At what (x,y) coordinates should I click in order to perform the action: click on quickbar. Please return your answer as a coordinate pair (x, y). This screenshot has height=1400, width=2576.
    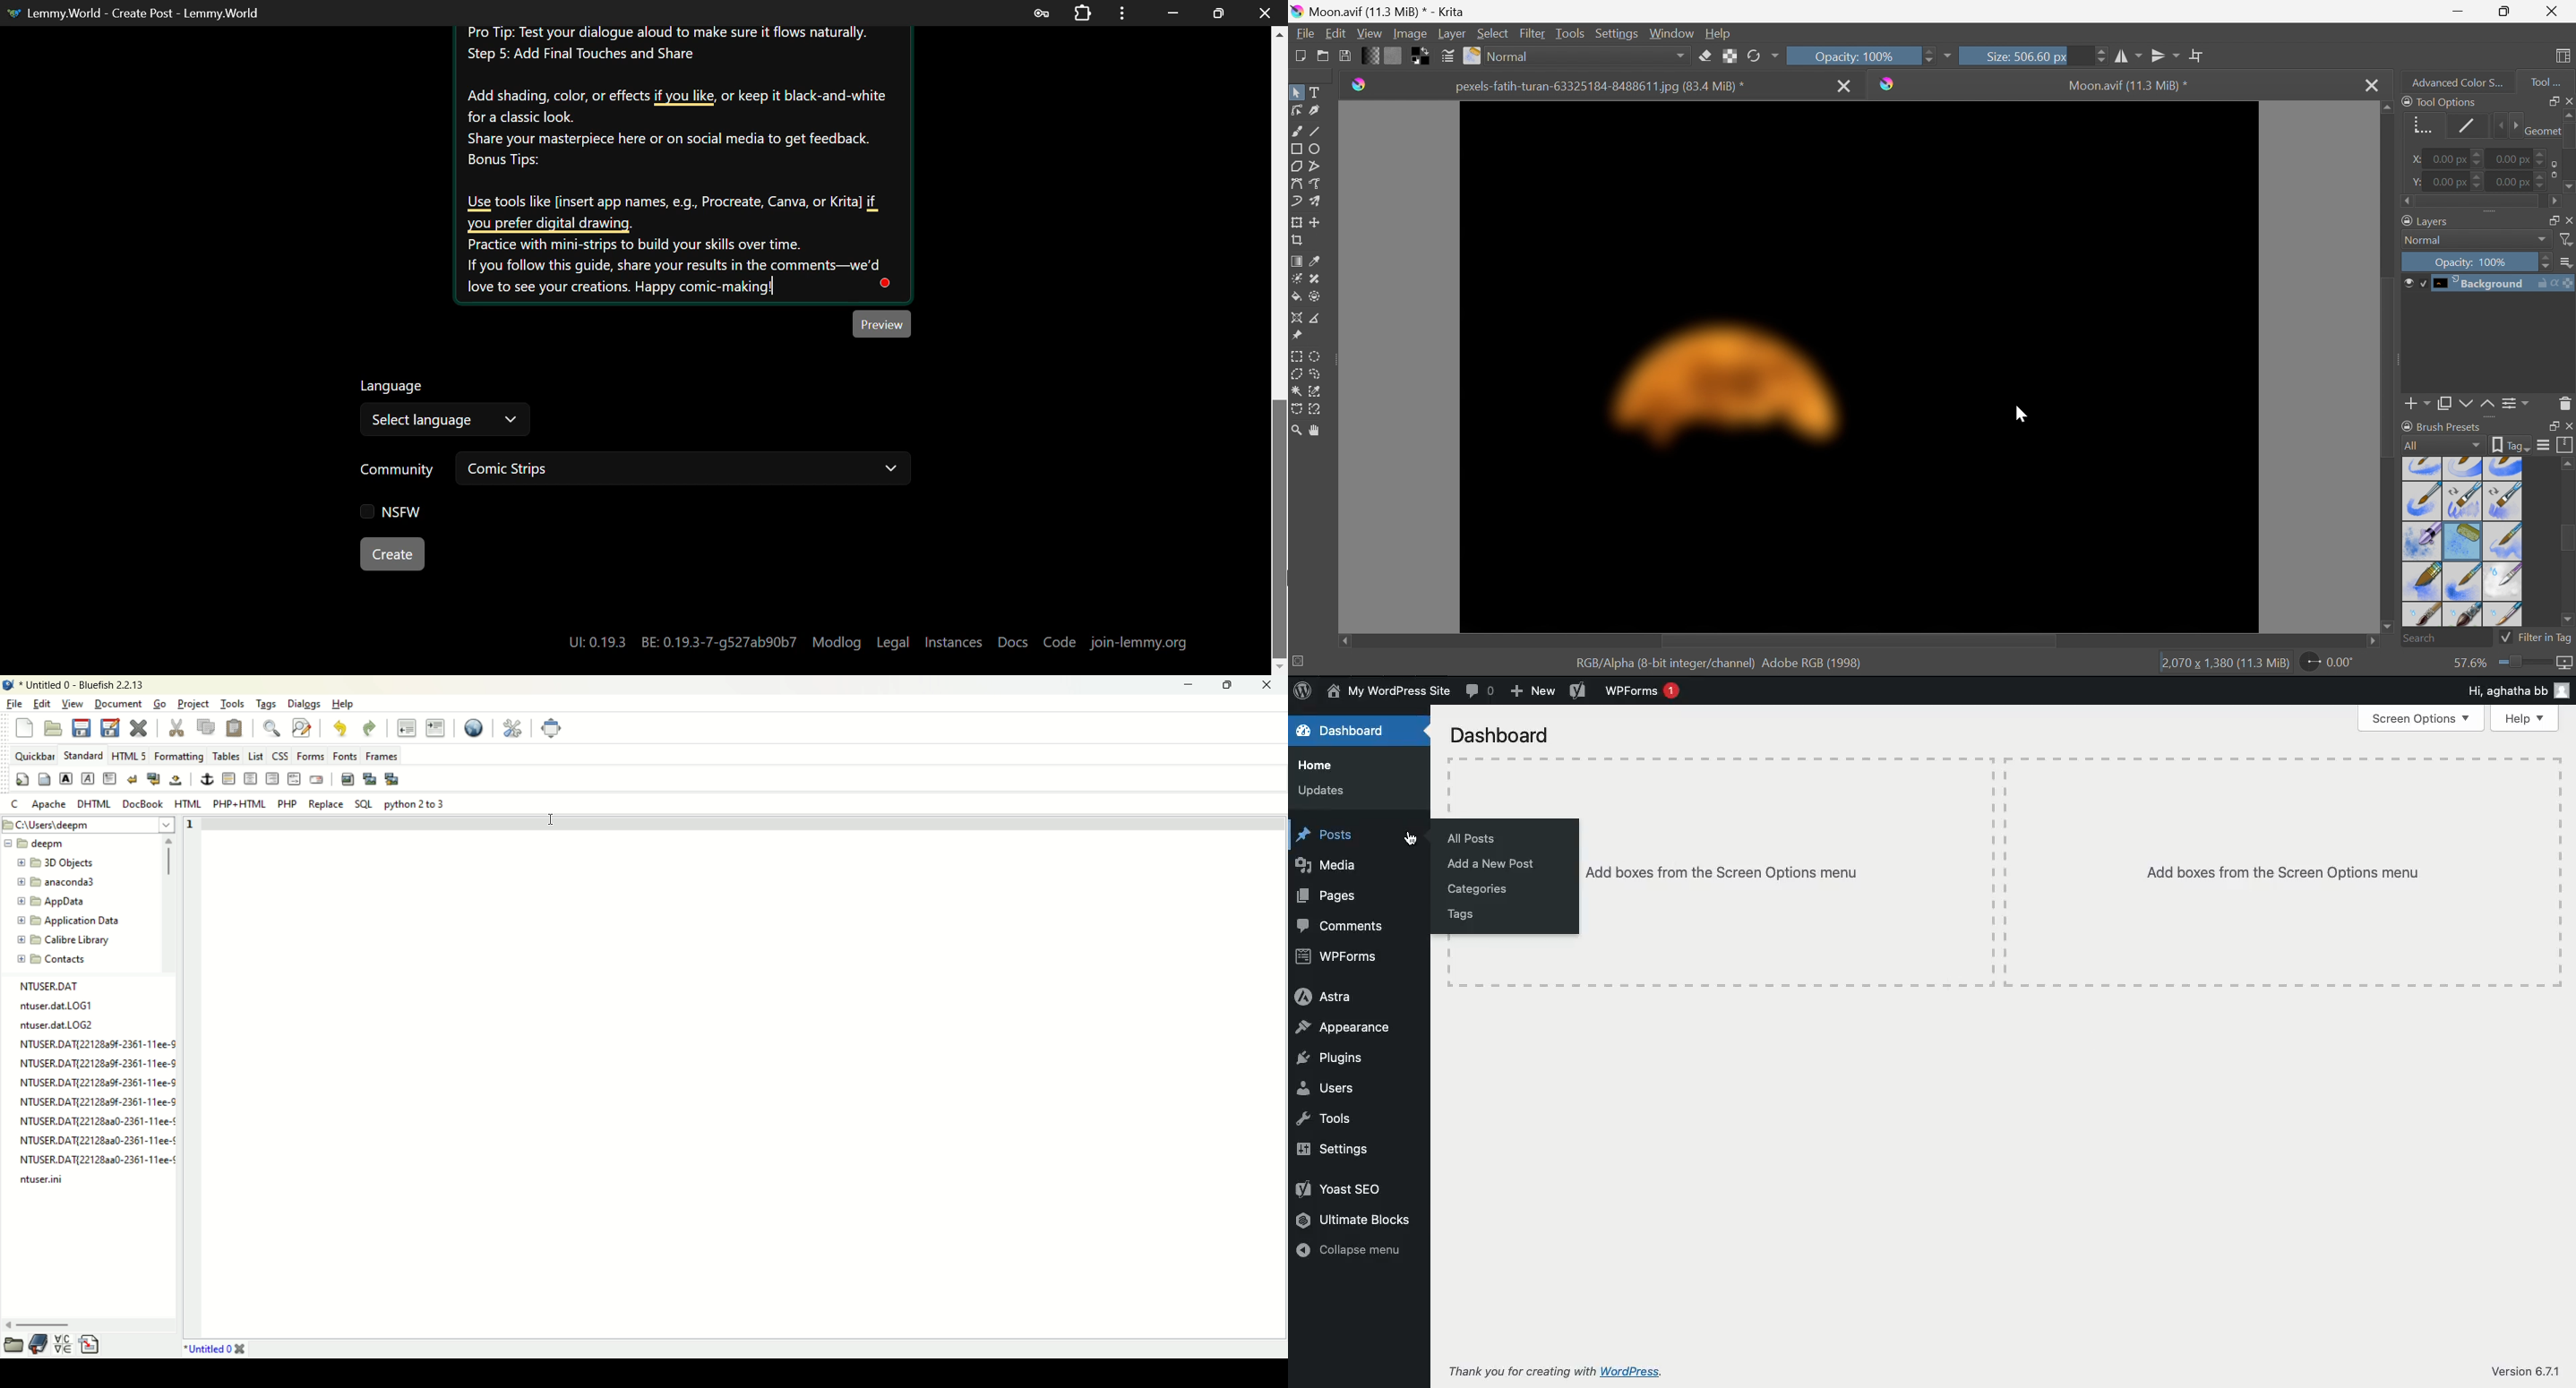
    Looking at the image, I should click on (29, 756).